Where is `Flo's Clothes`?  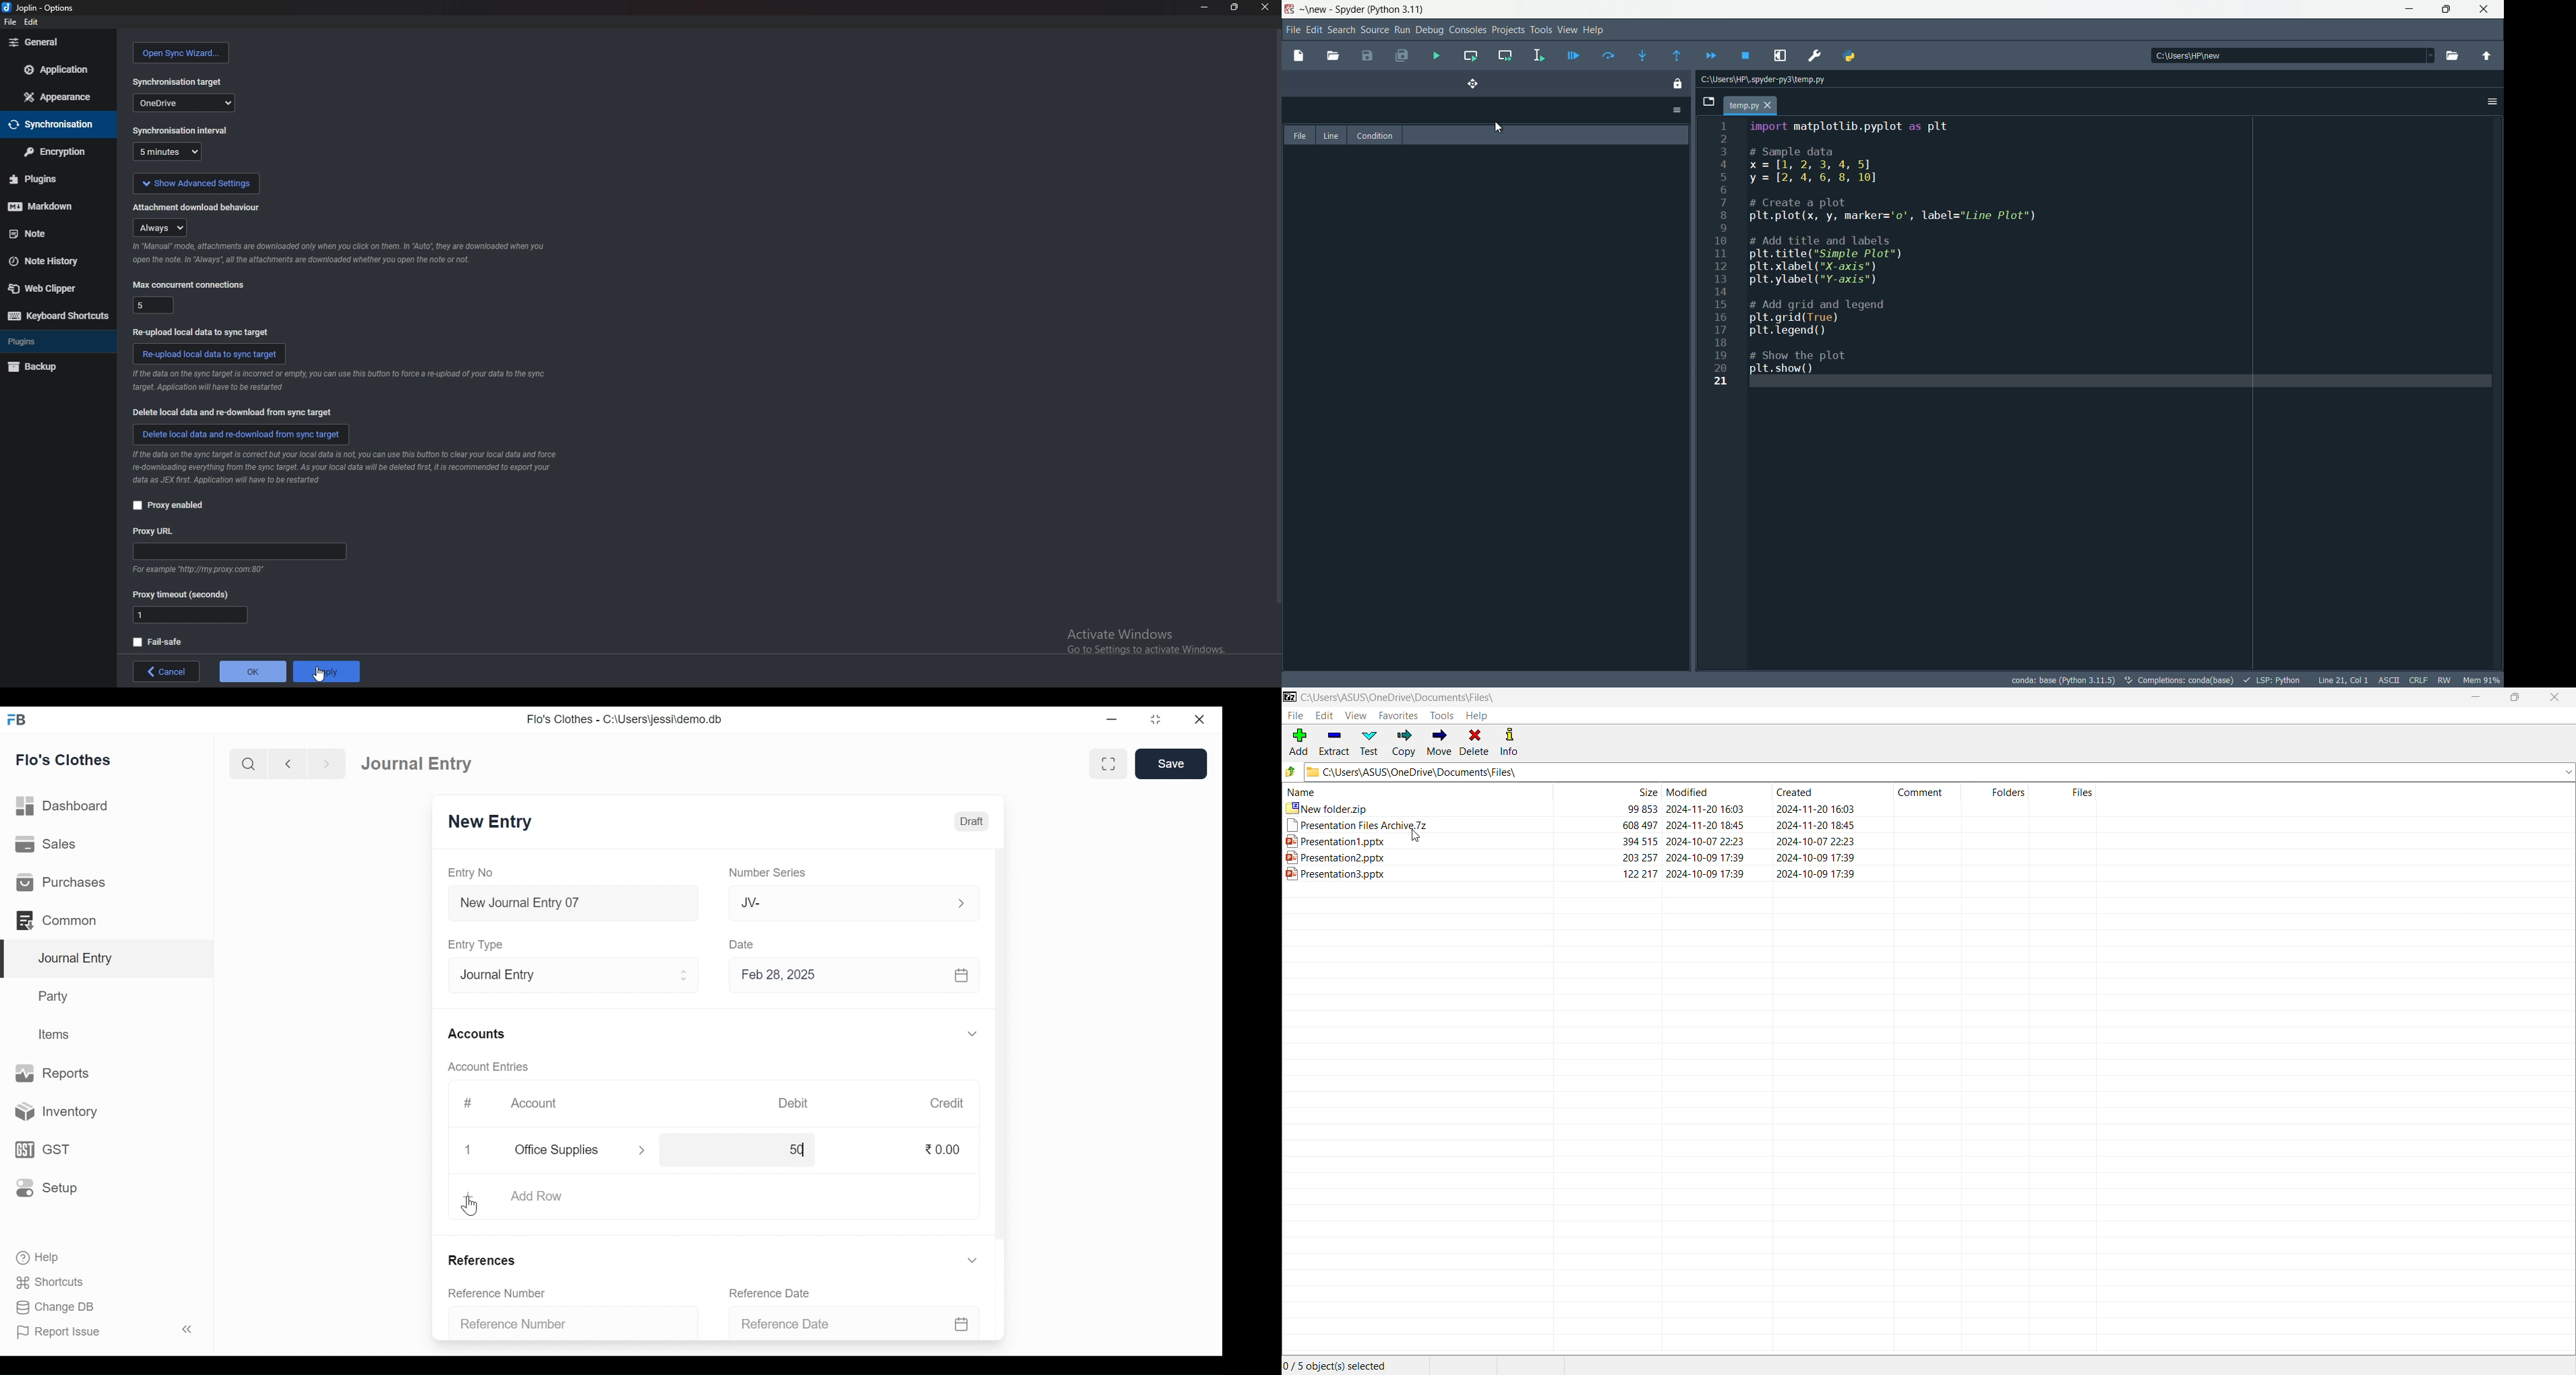 Flo's Clothes is located at coordinates (64, 759).